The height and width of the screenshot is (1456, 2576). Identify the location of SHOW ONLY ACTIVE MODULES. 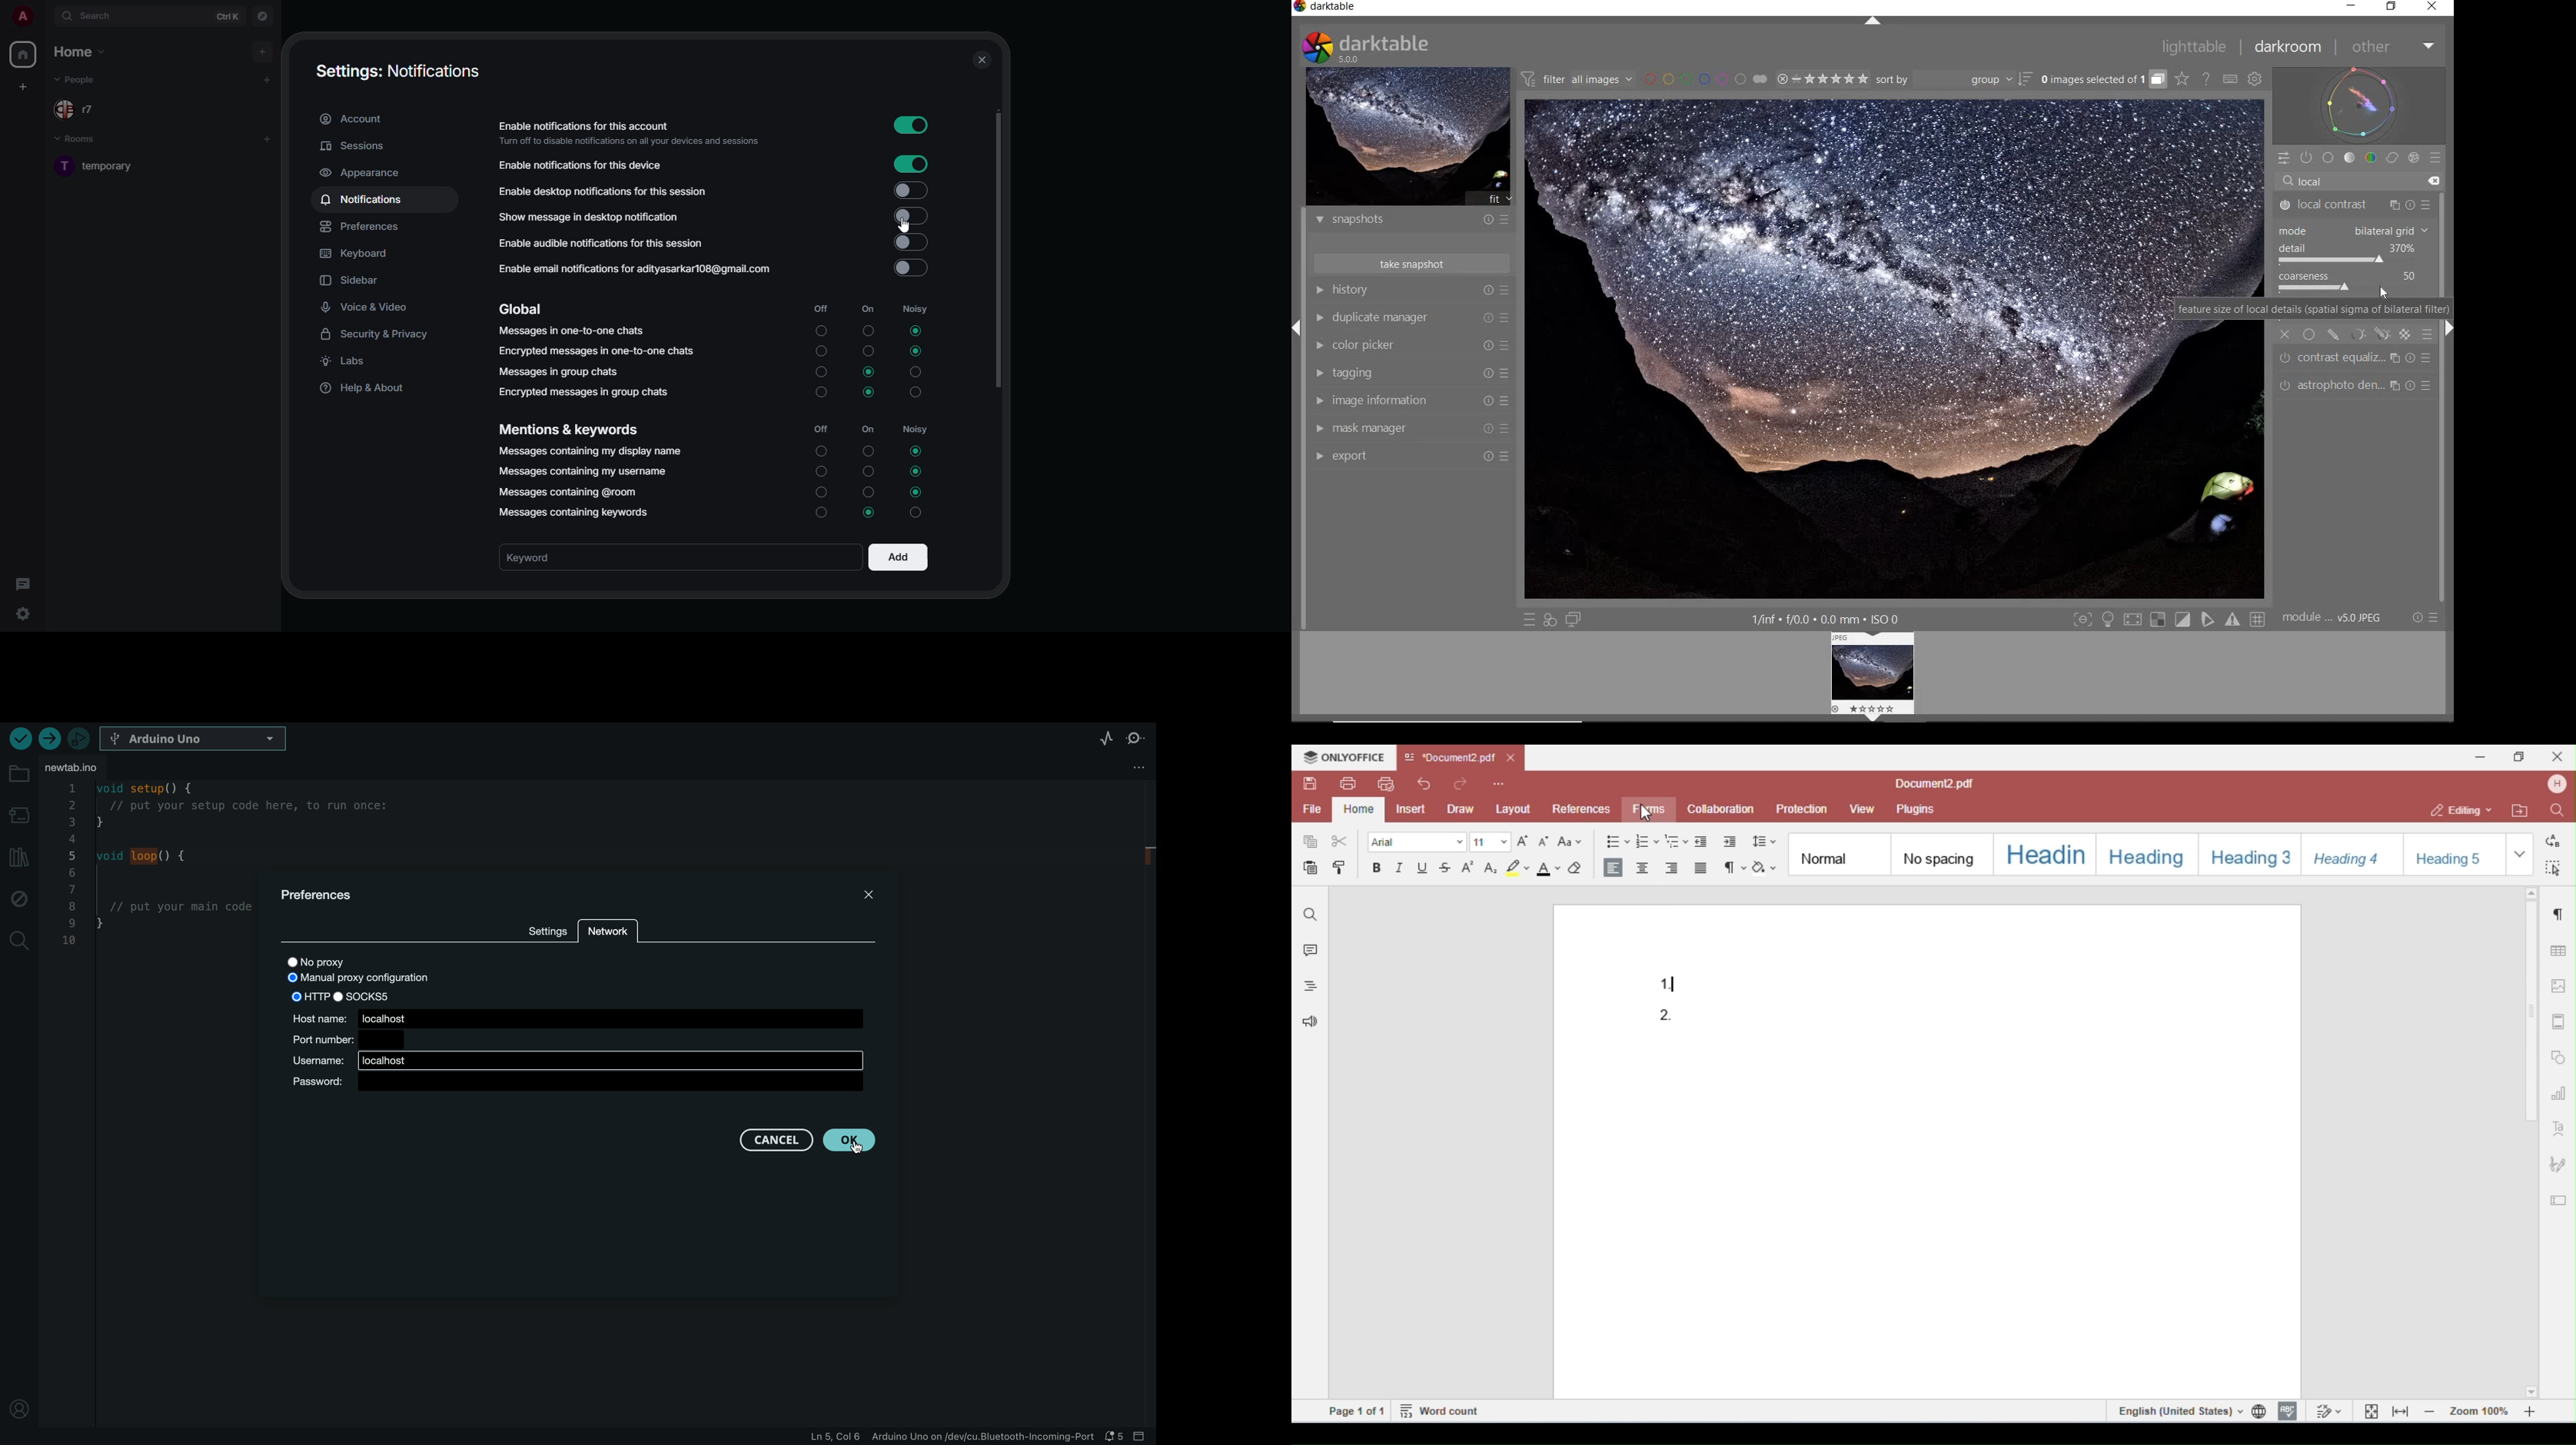
(2307, 157).